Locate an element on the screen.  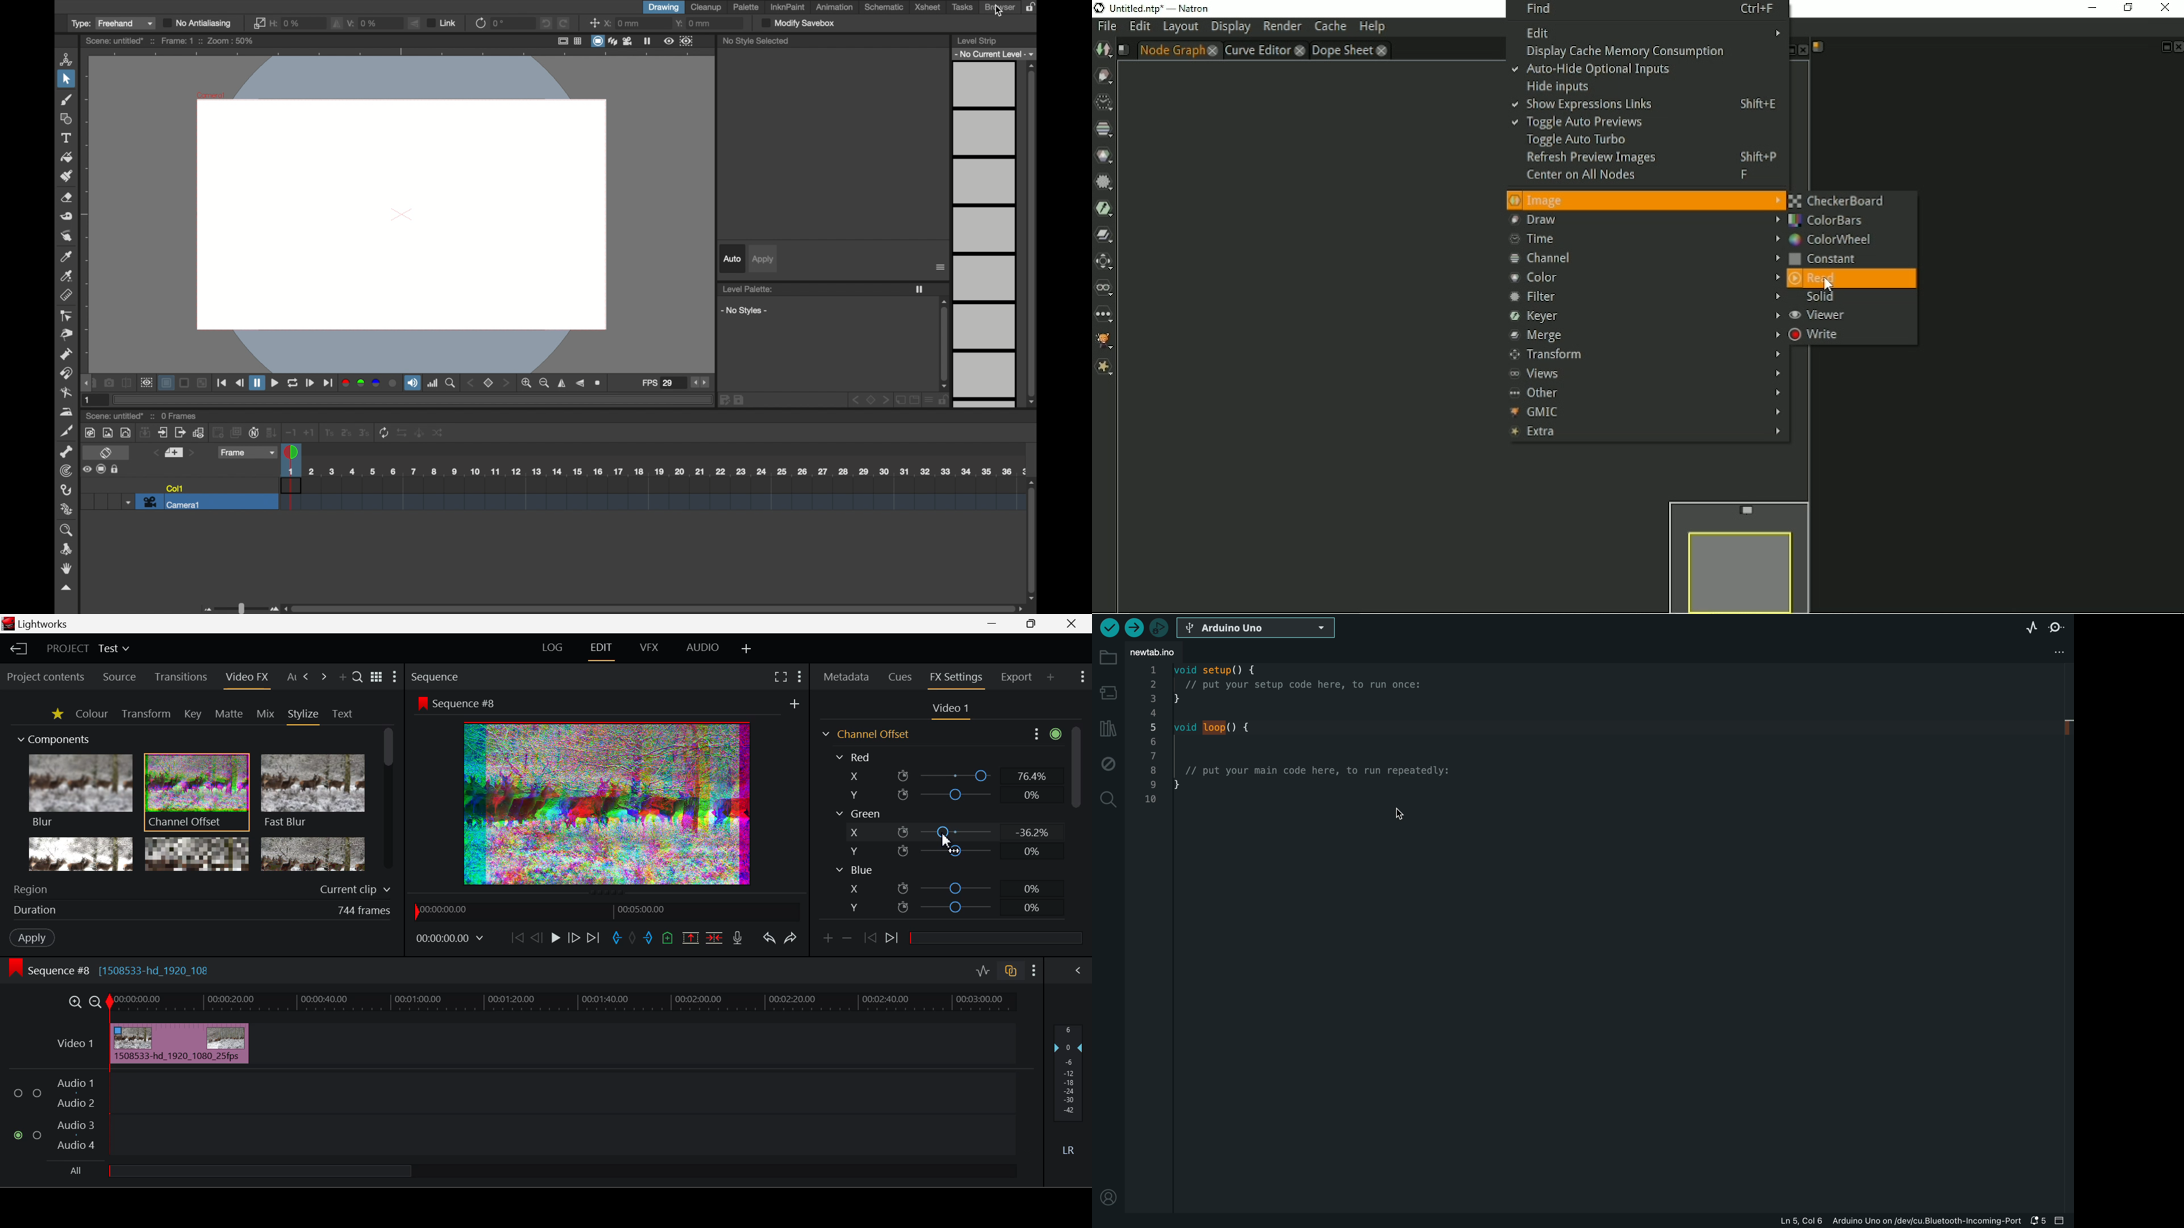
screens is located at coordinates (235, 432).